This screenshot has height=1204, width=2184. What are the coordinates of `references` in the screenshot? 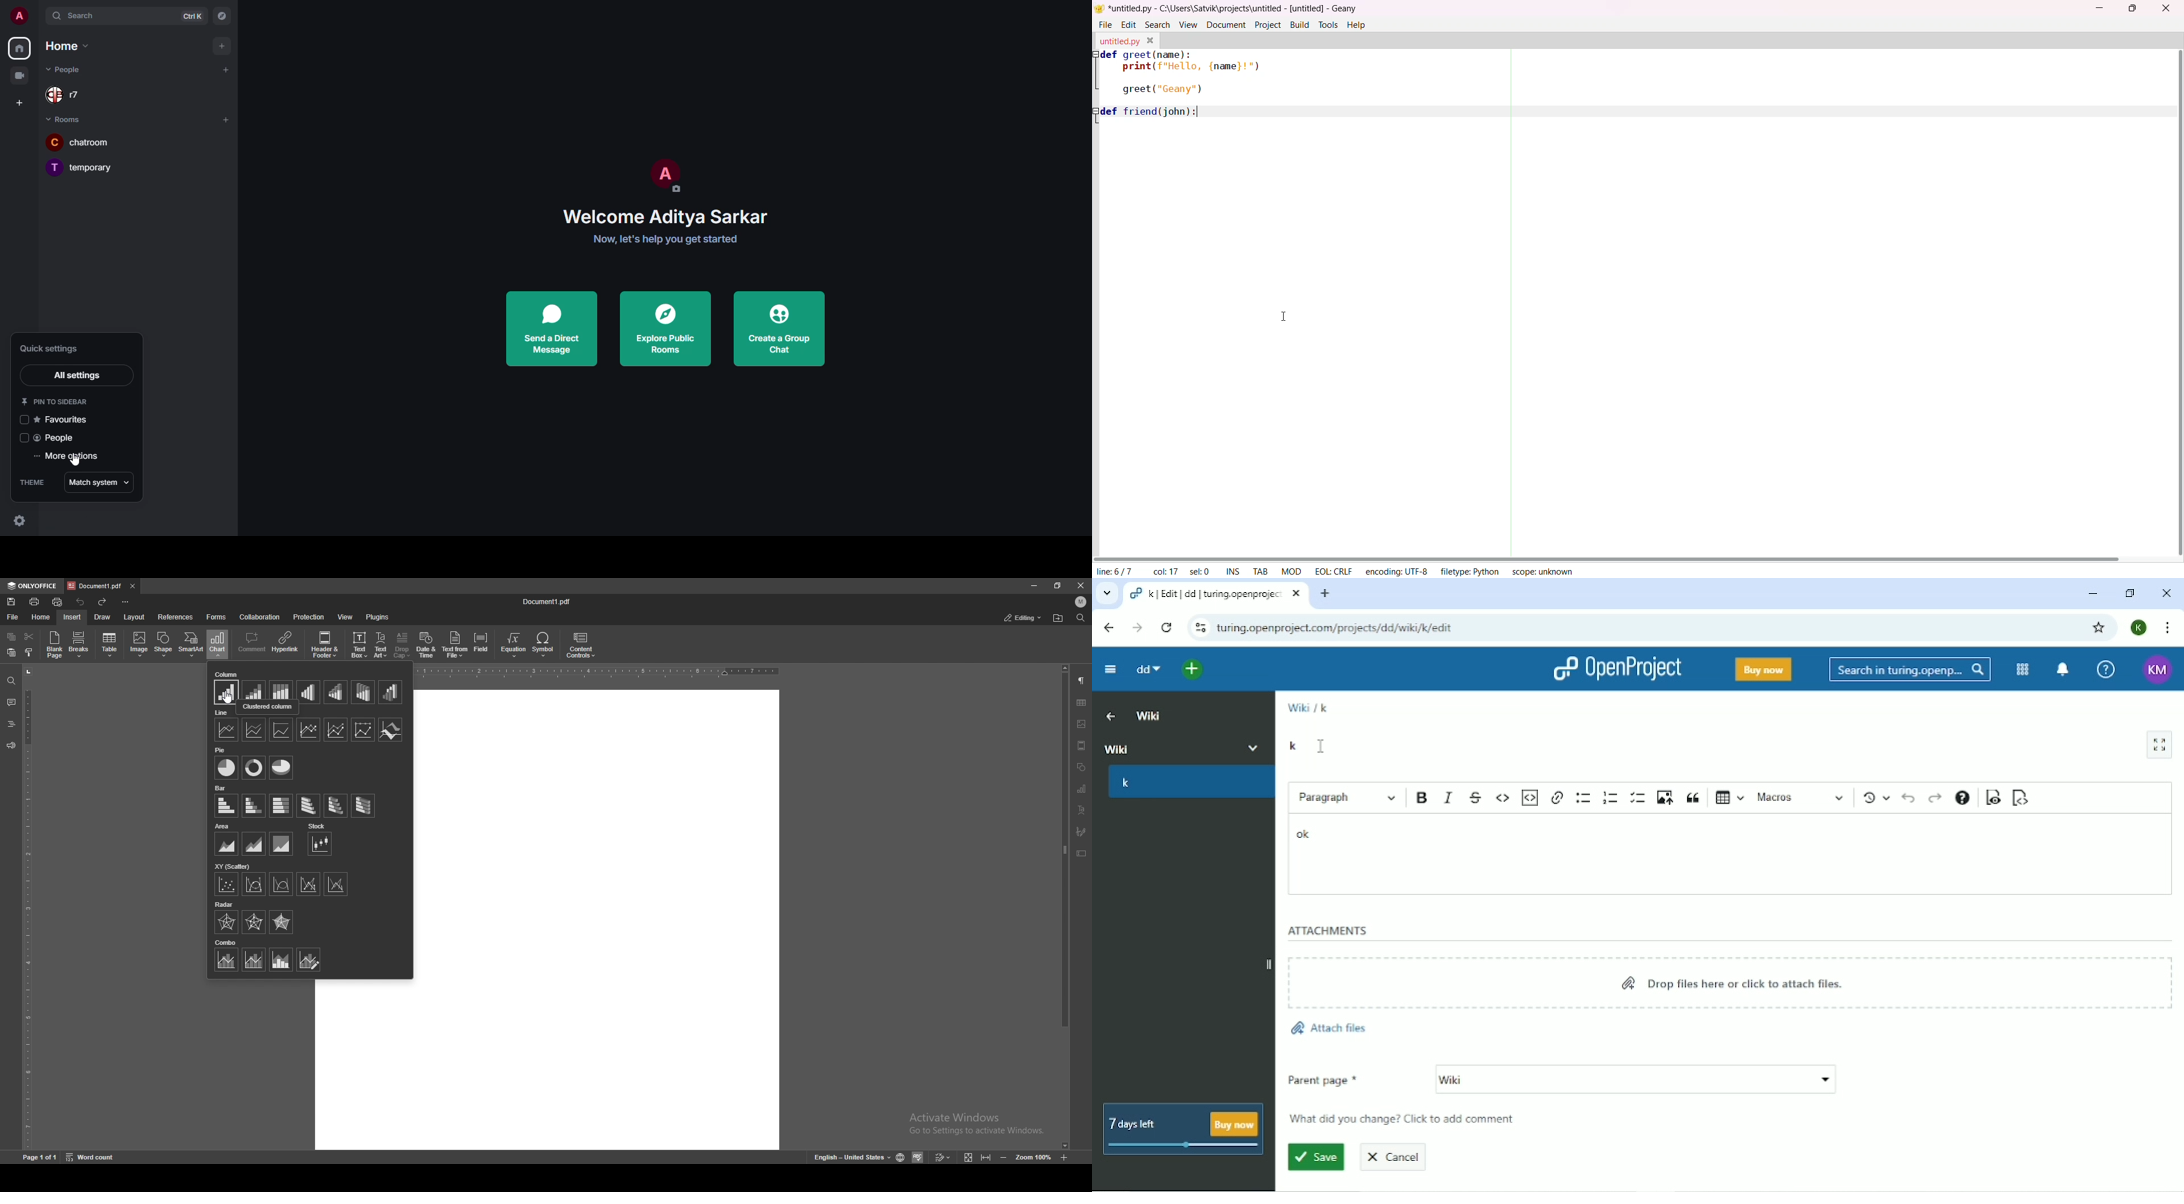 It's located at (176, 617).